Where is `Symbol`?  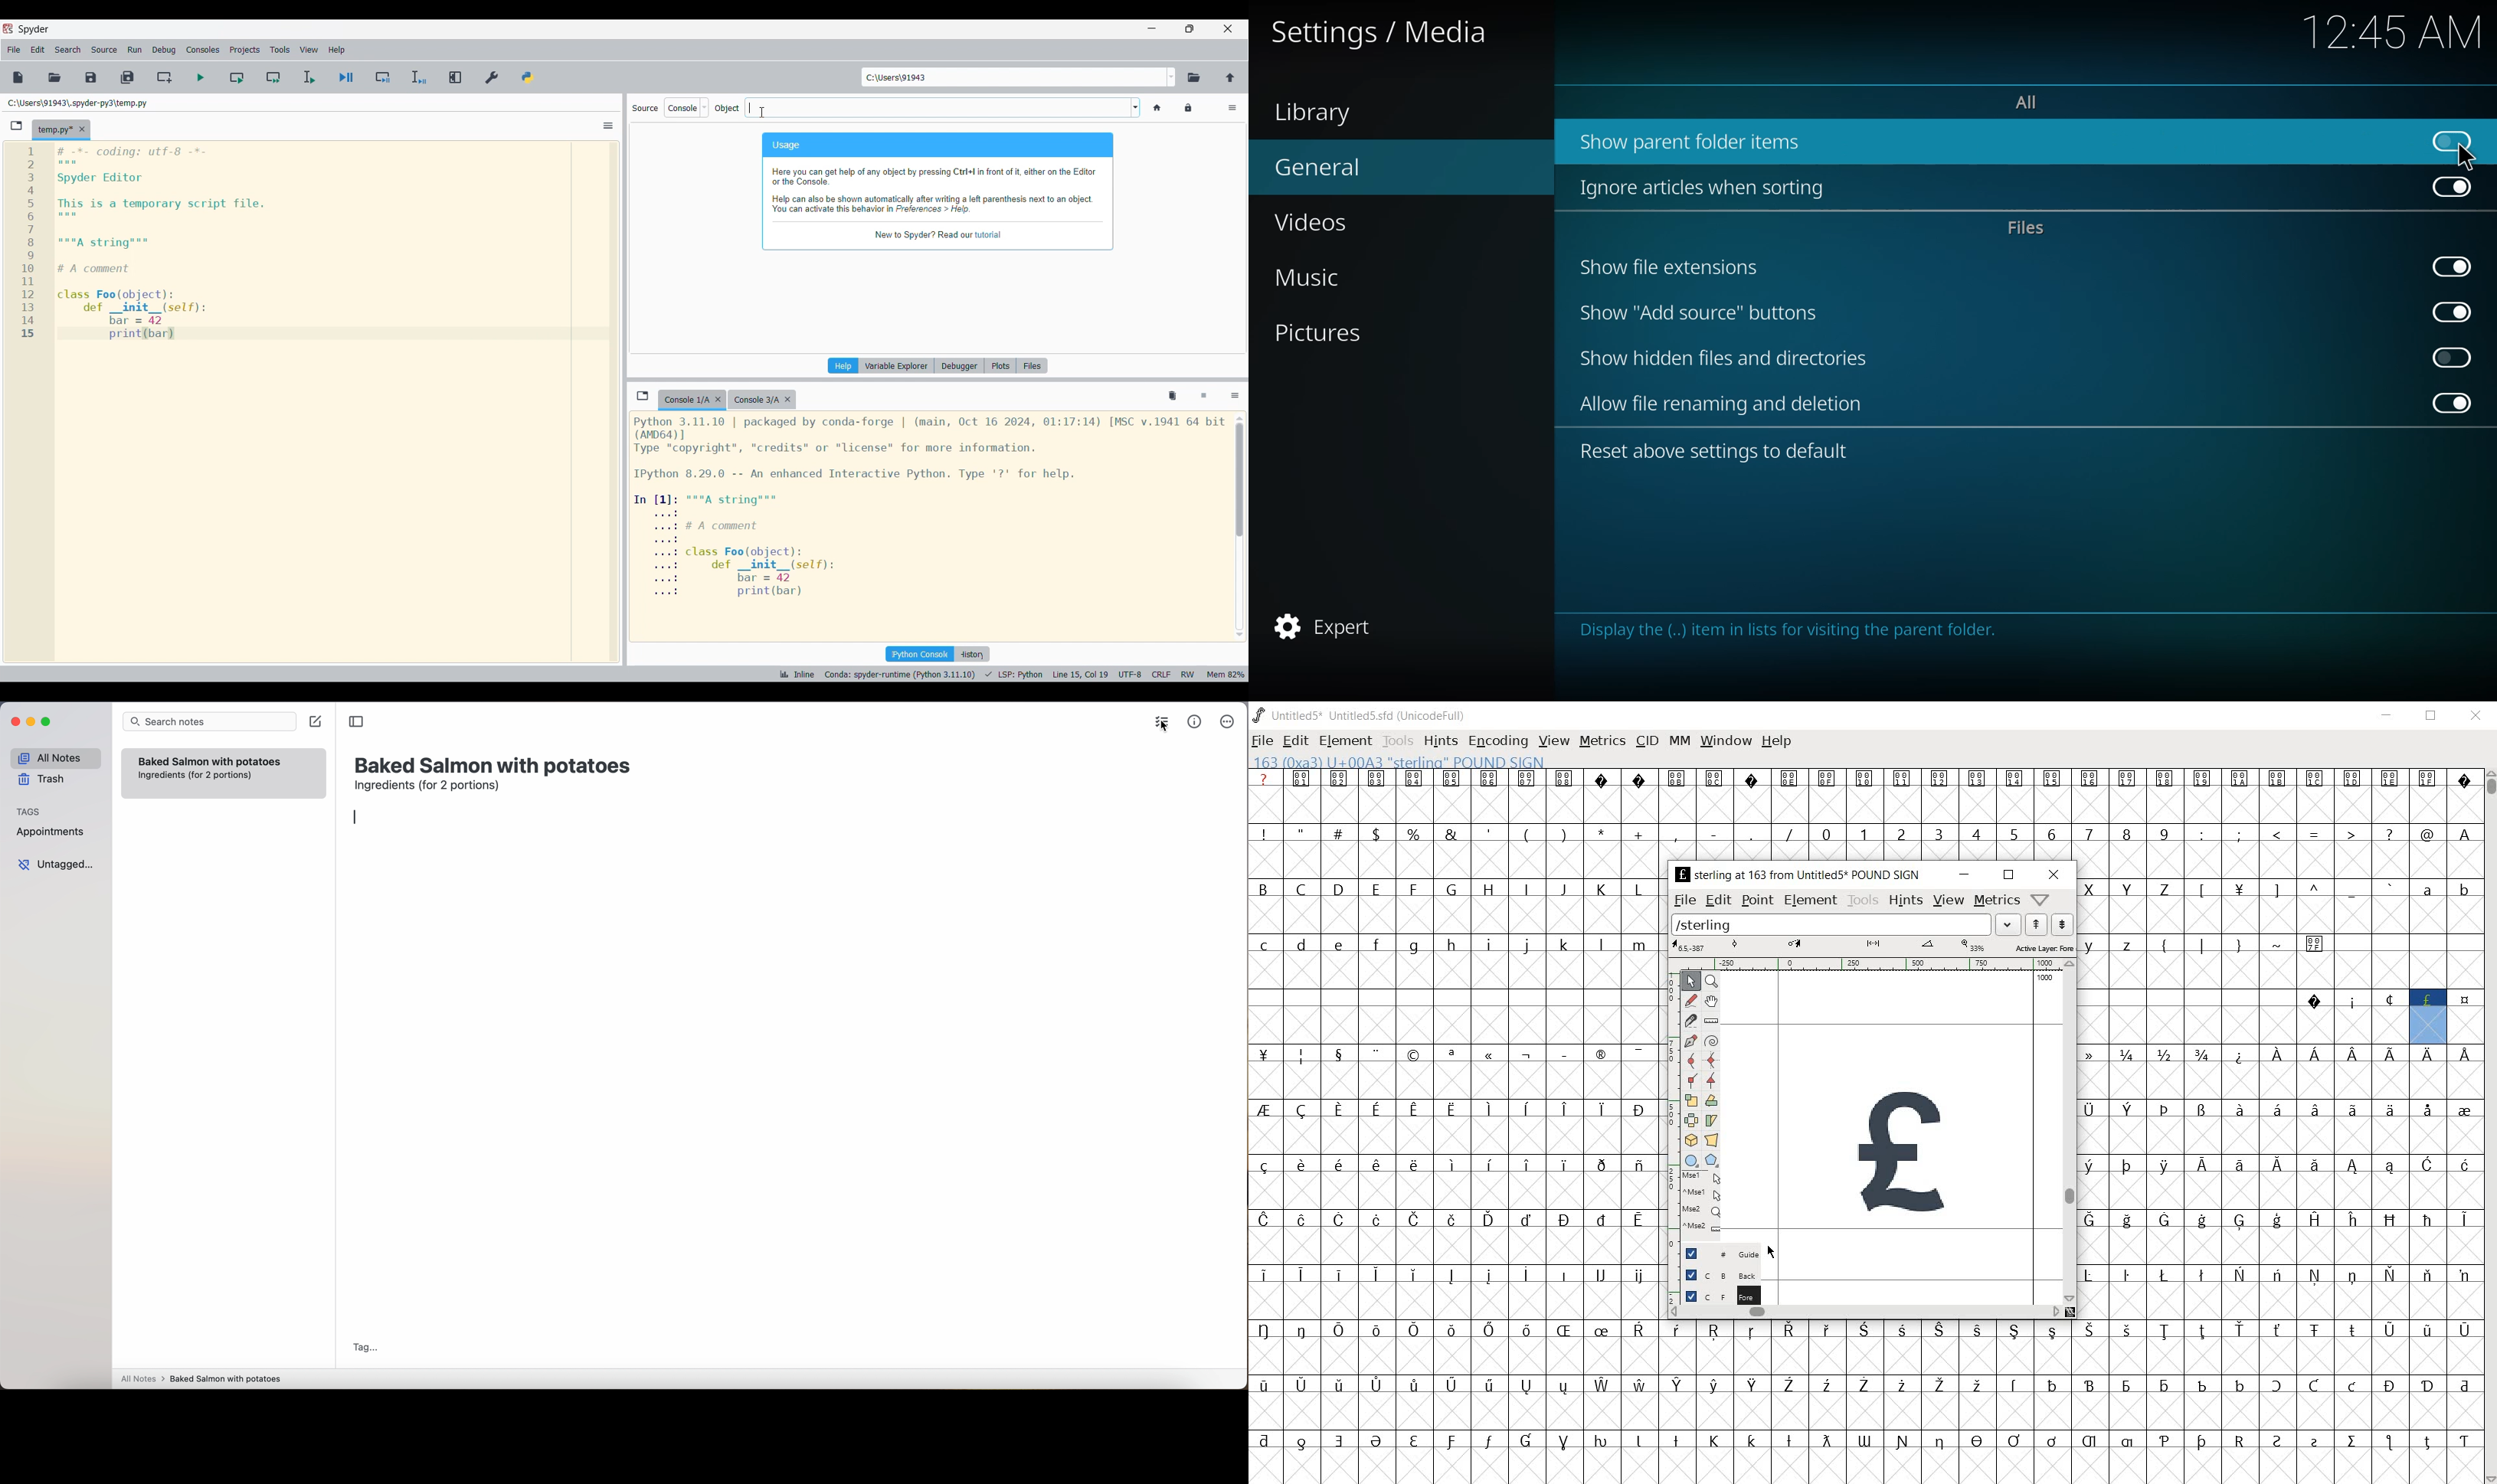
Symbol is located at coordinates (1268, 1110).